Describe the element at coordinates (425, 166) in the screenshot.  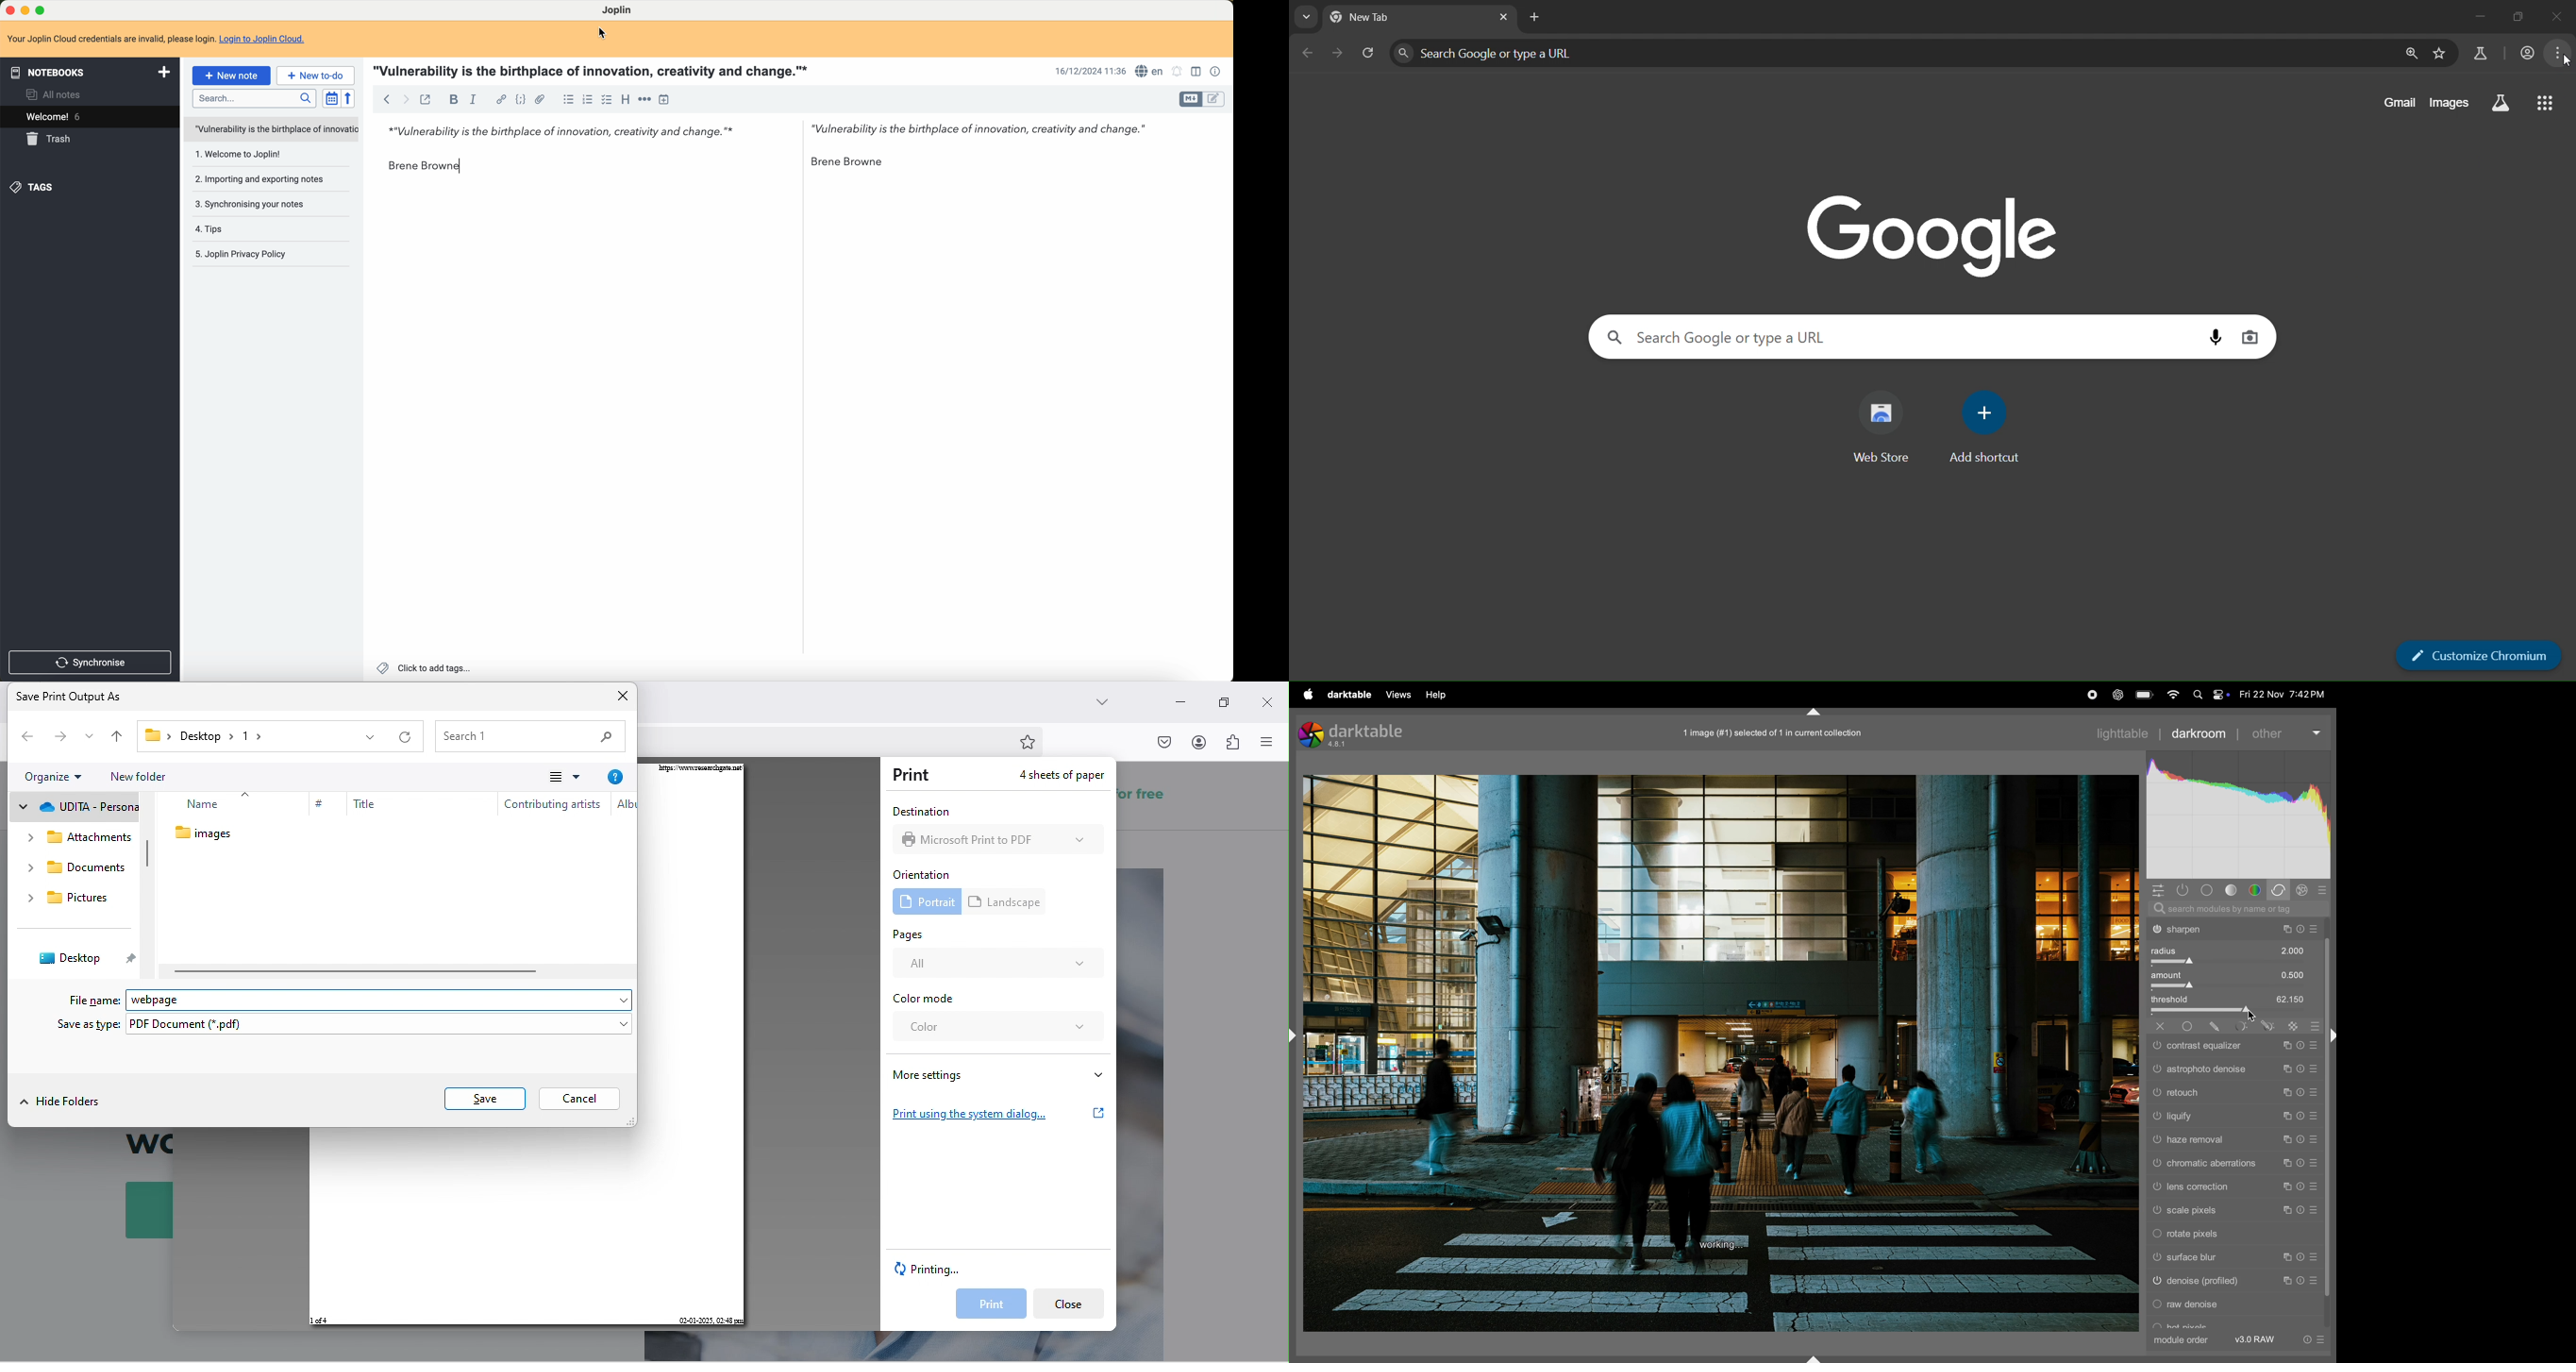
I see `Brene Brown` at that location.